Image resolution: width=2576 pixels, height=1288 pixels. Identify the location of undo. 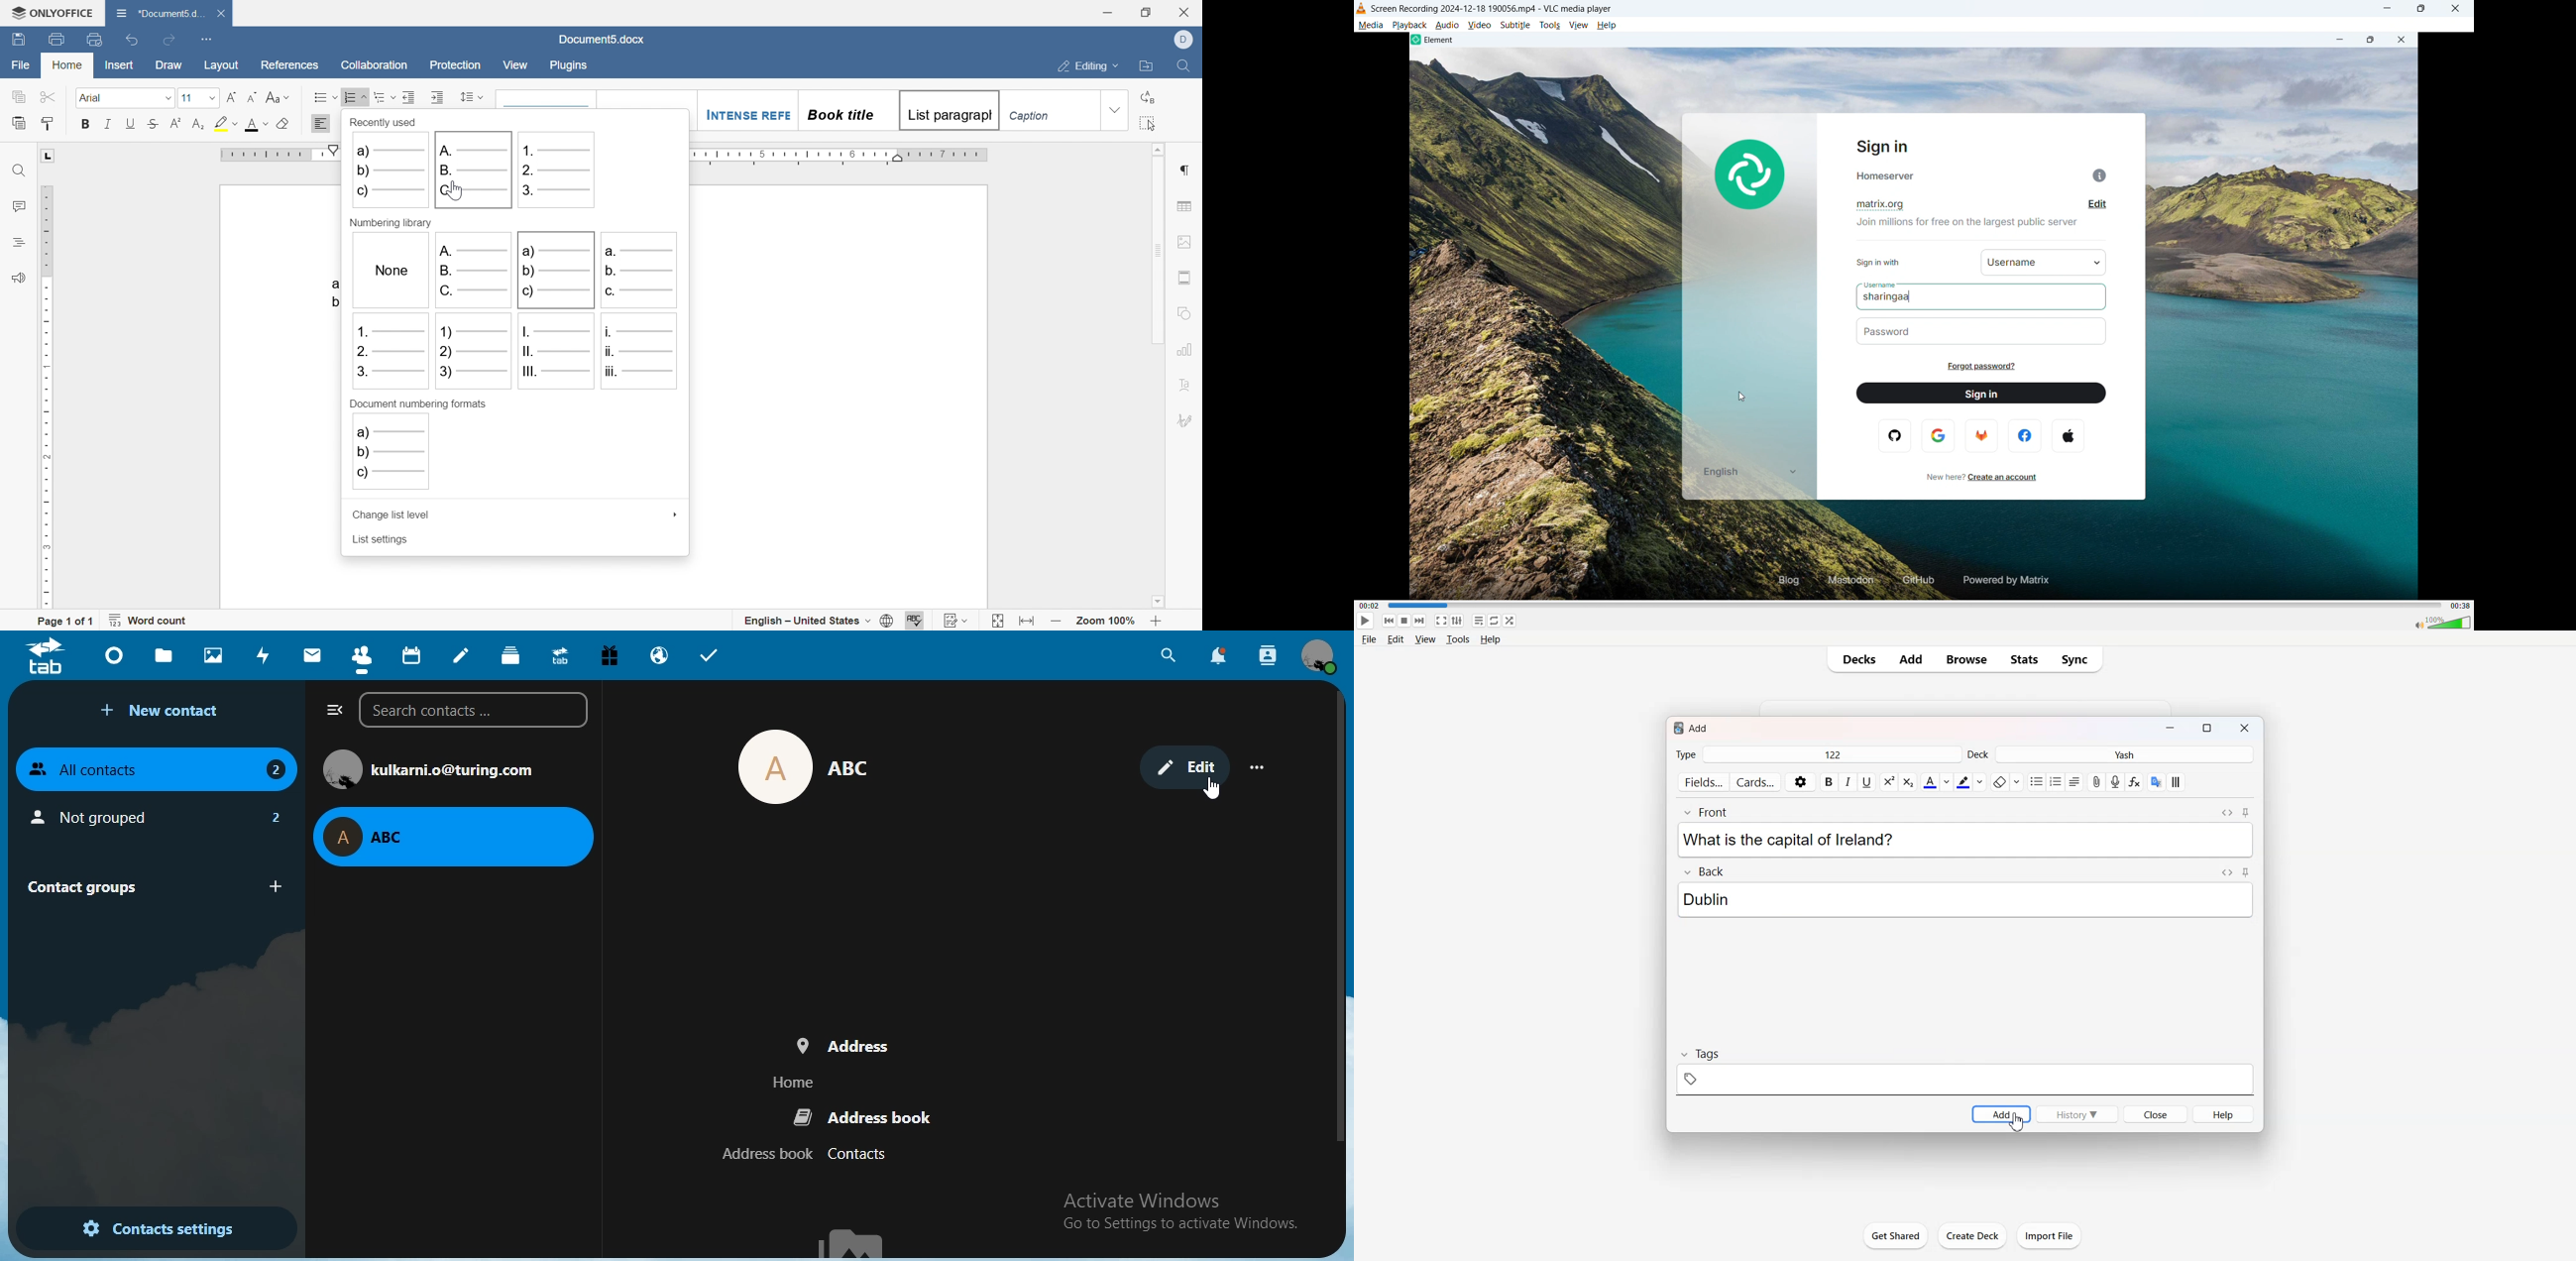
(133, 39).